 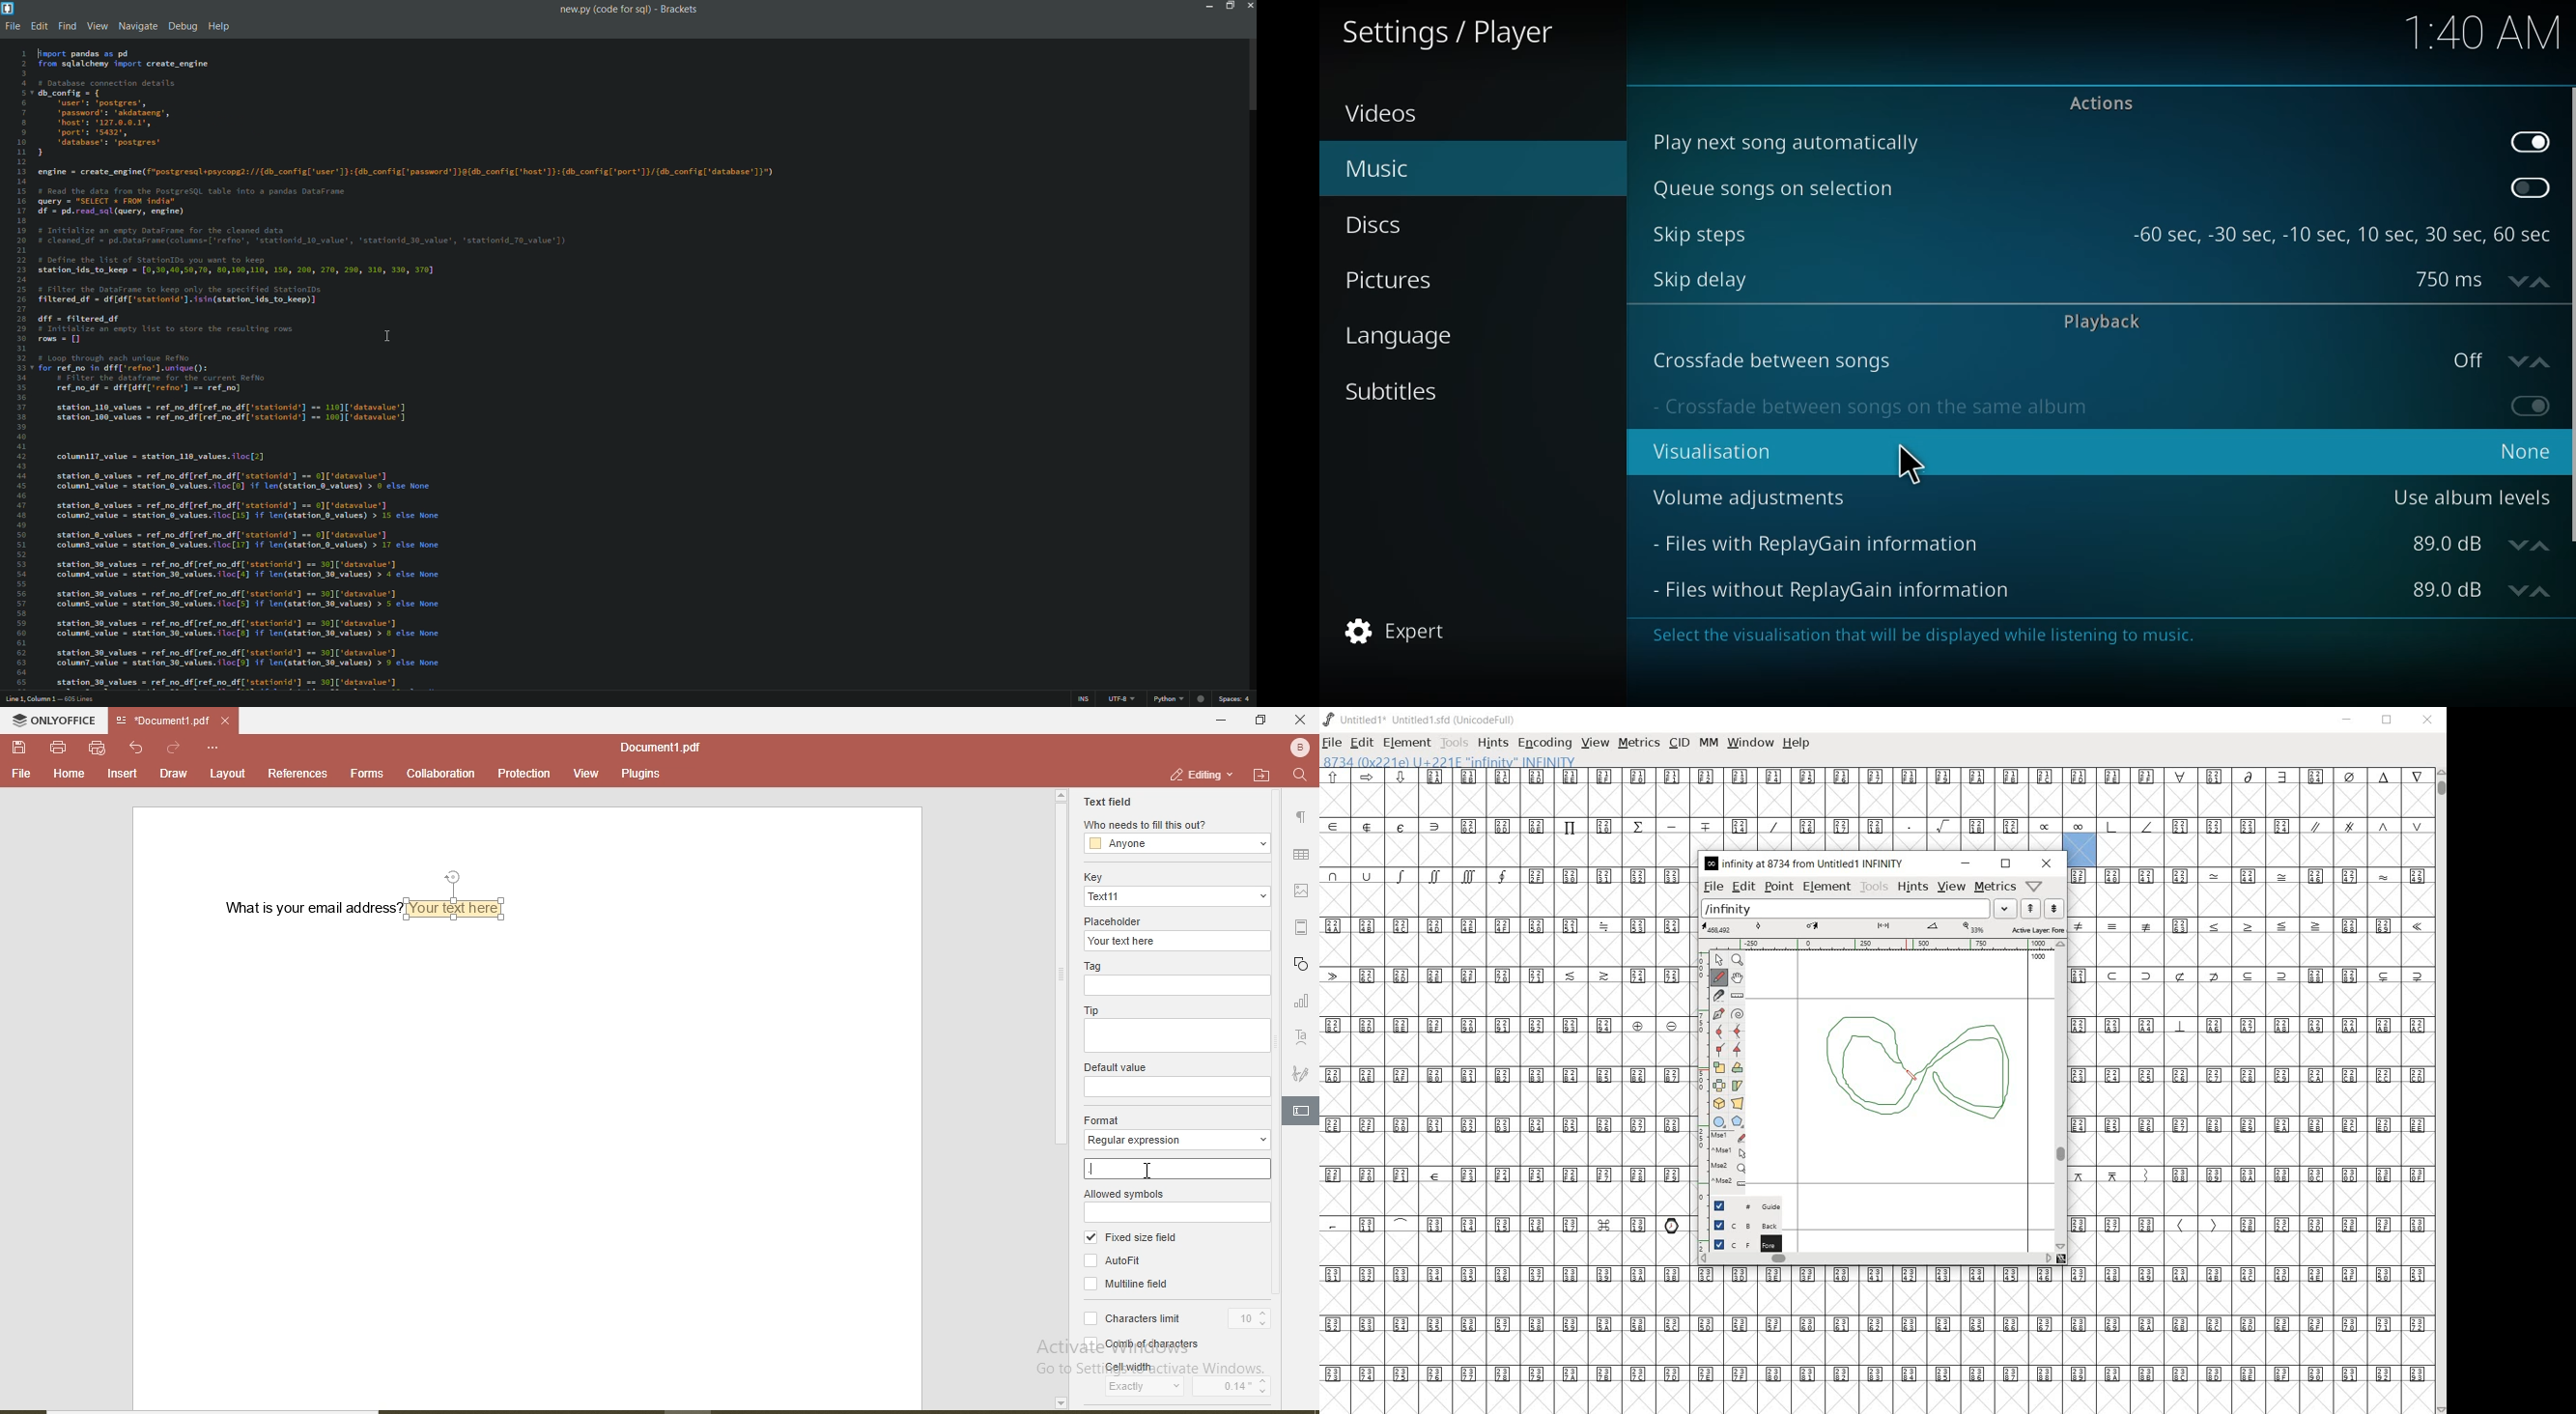 What do you see at coordinates (1510, 1174) in the screenshot?
I see `Unicode code points` at bounding box center [1510, 1174].